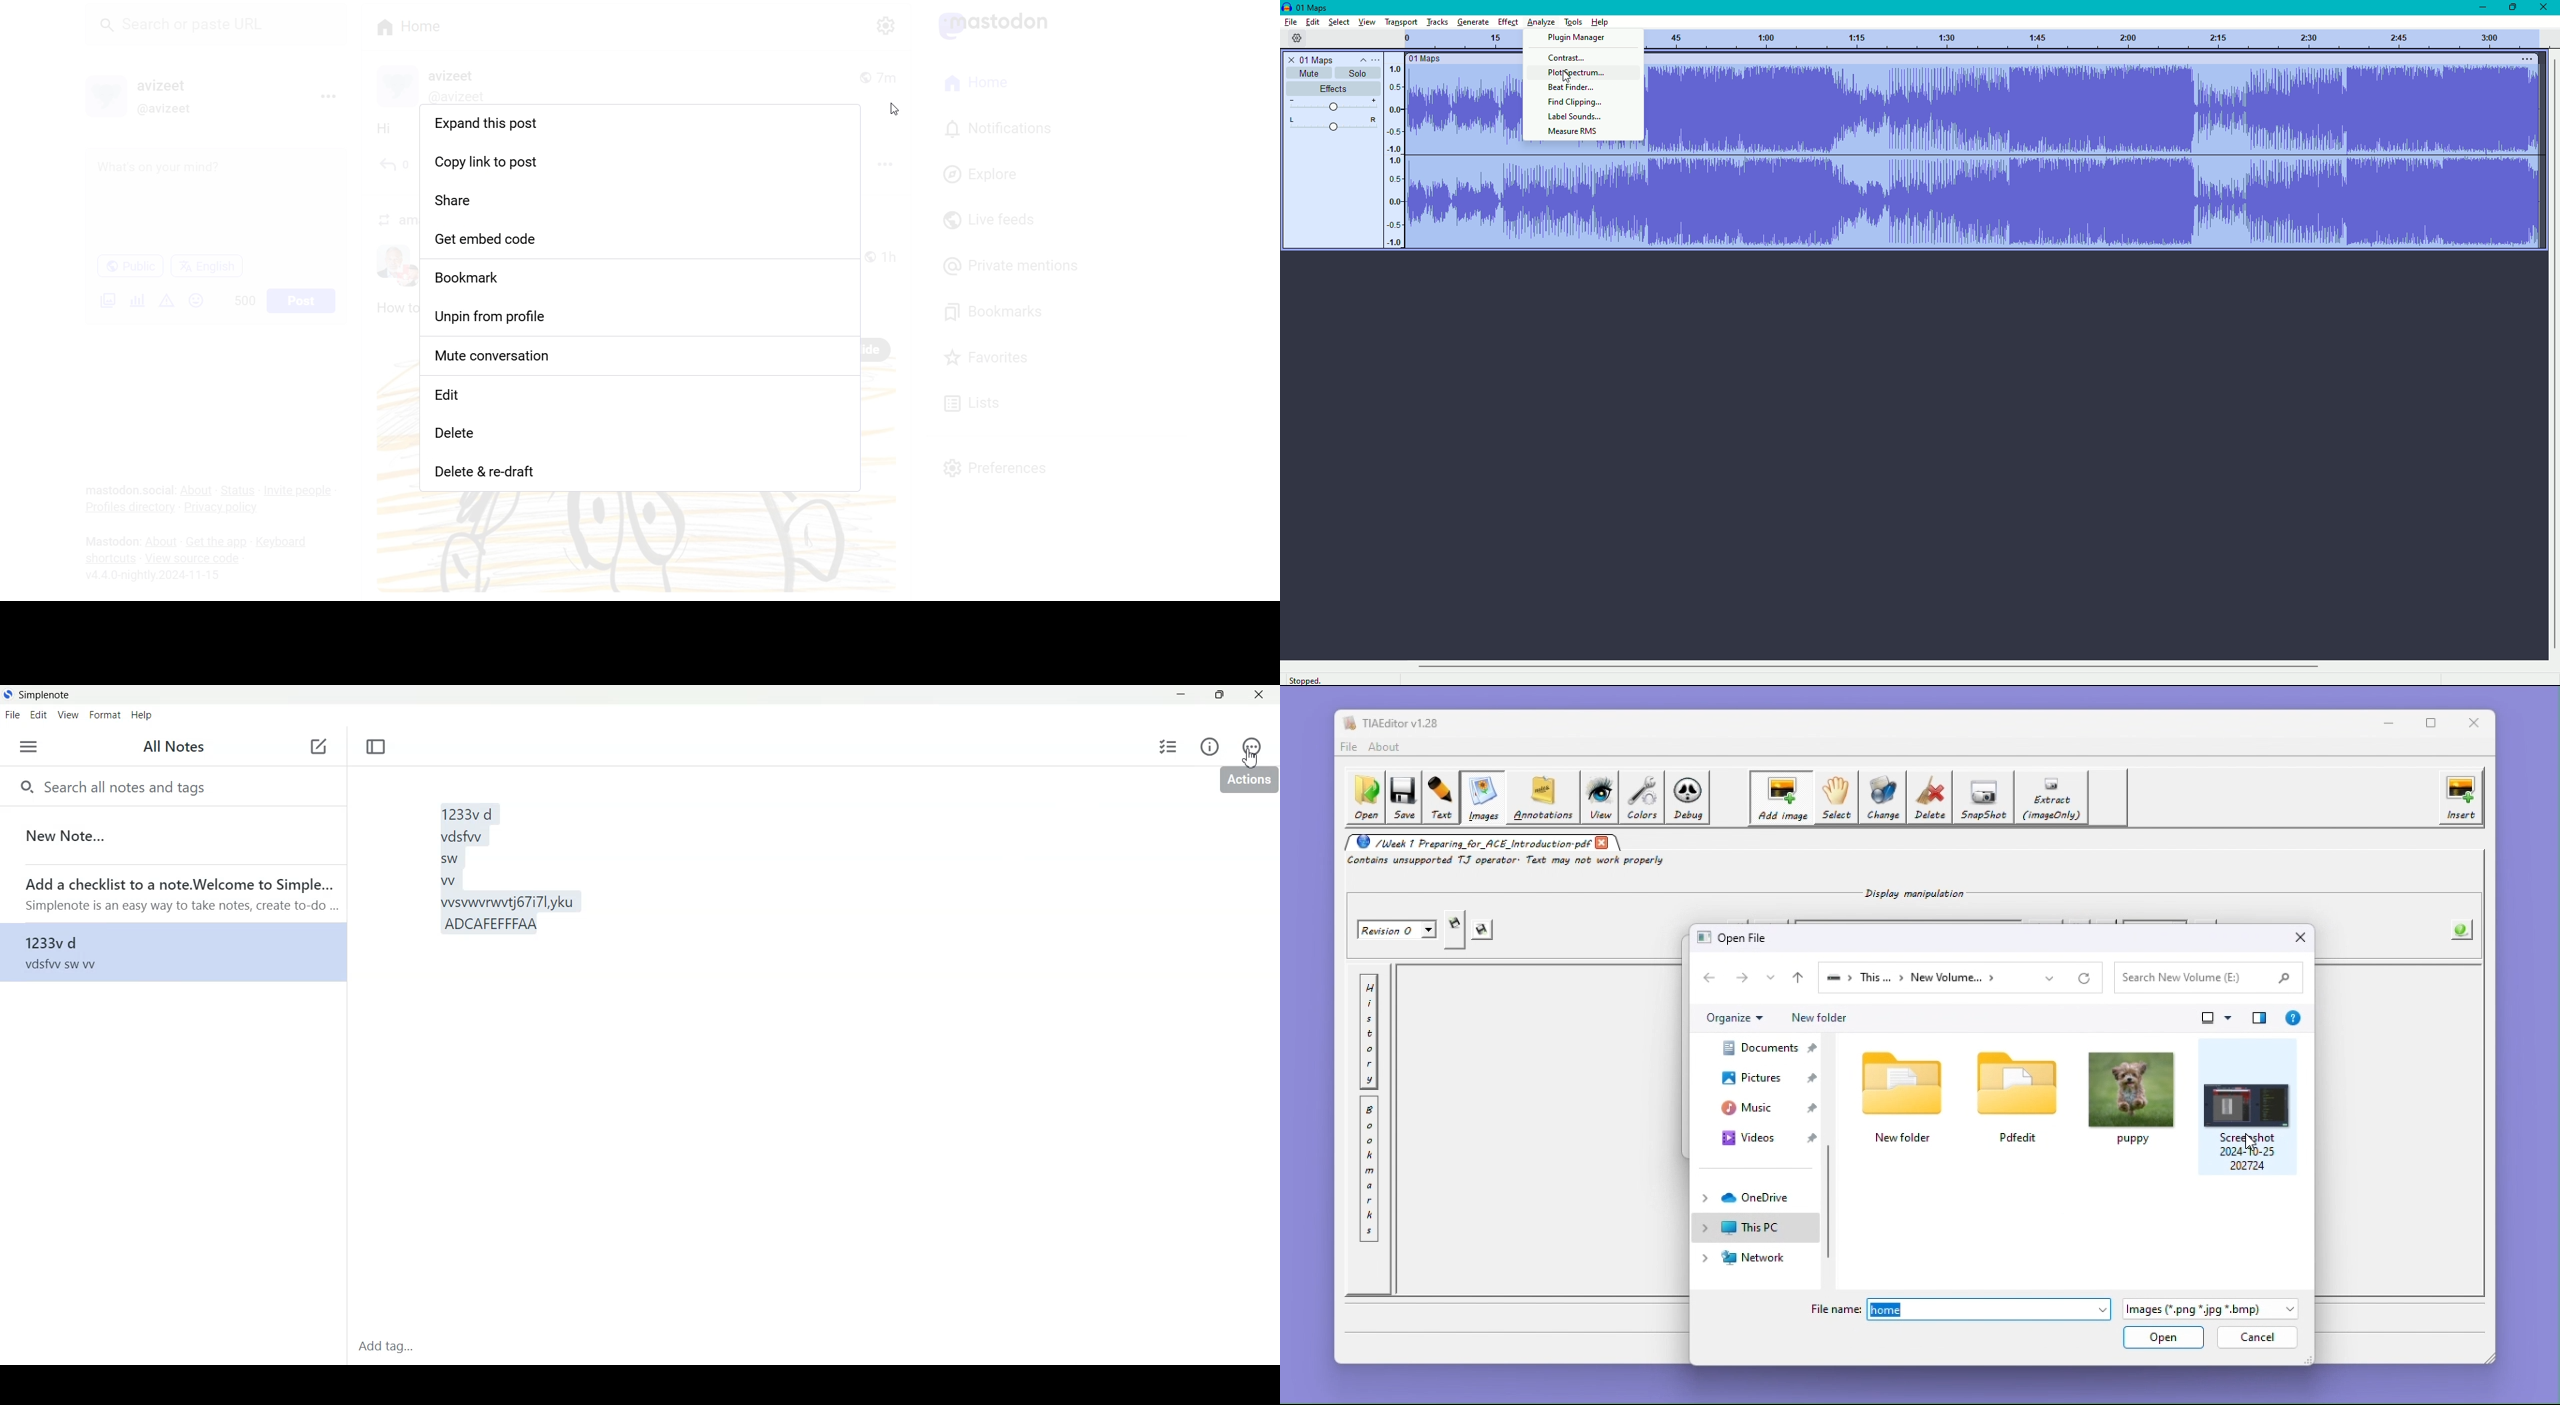 Image resolution: width=2576 pixels, height=1428 pixels. I want to click on Effects, so click(1331, 89).